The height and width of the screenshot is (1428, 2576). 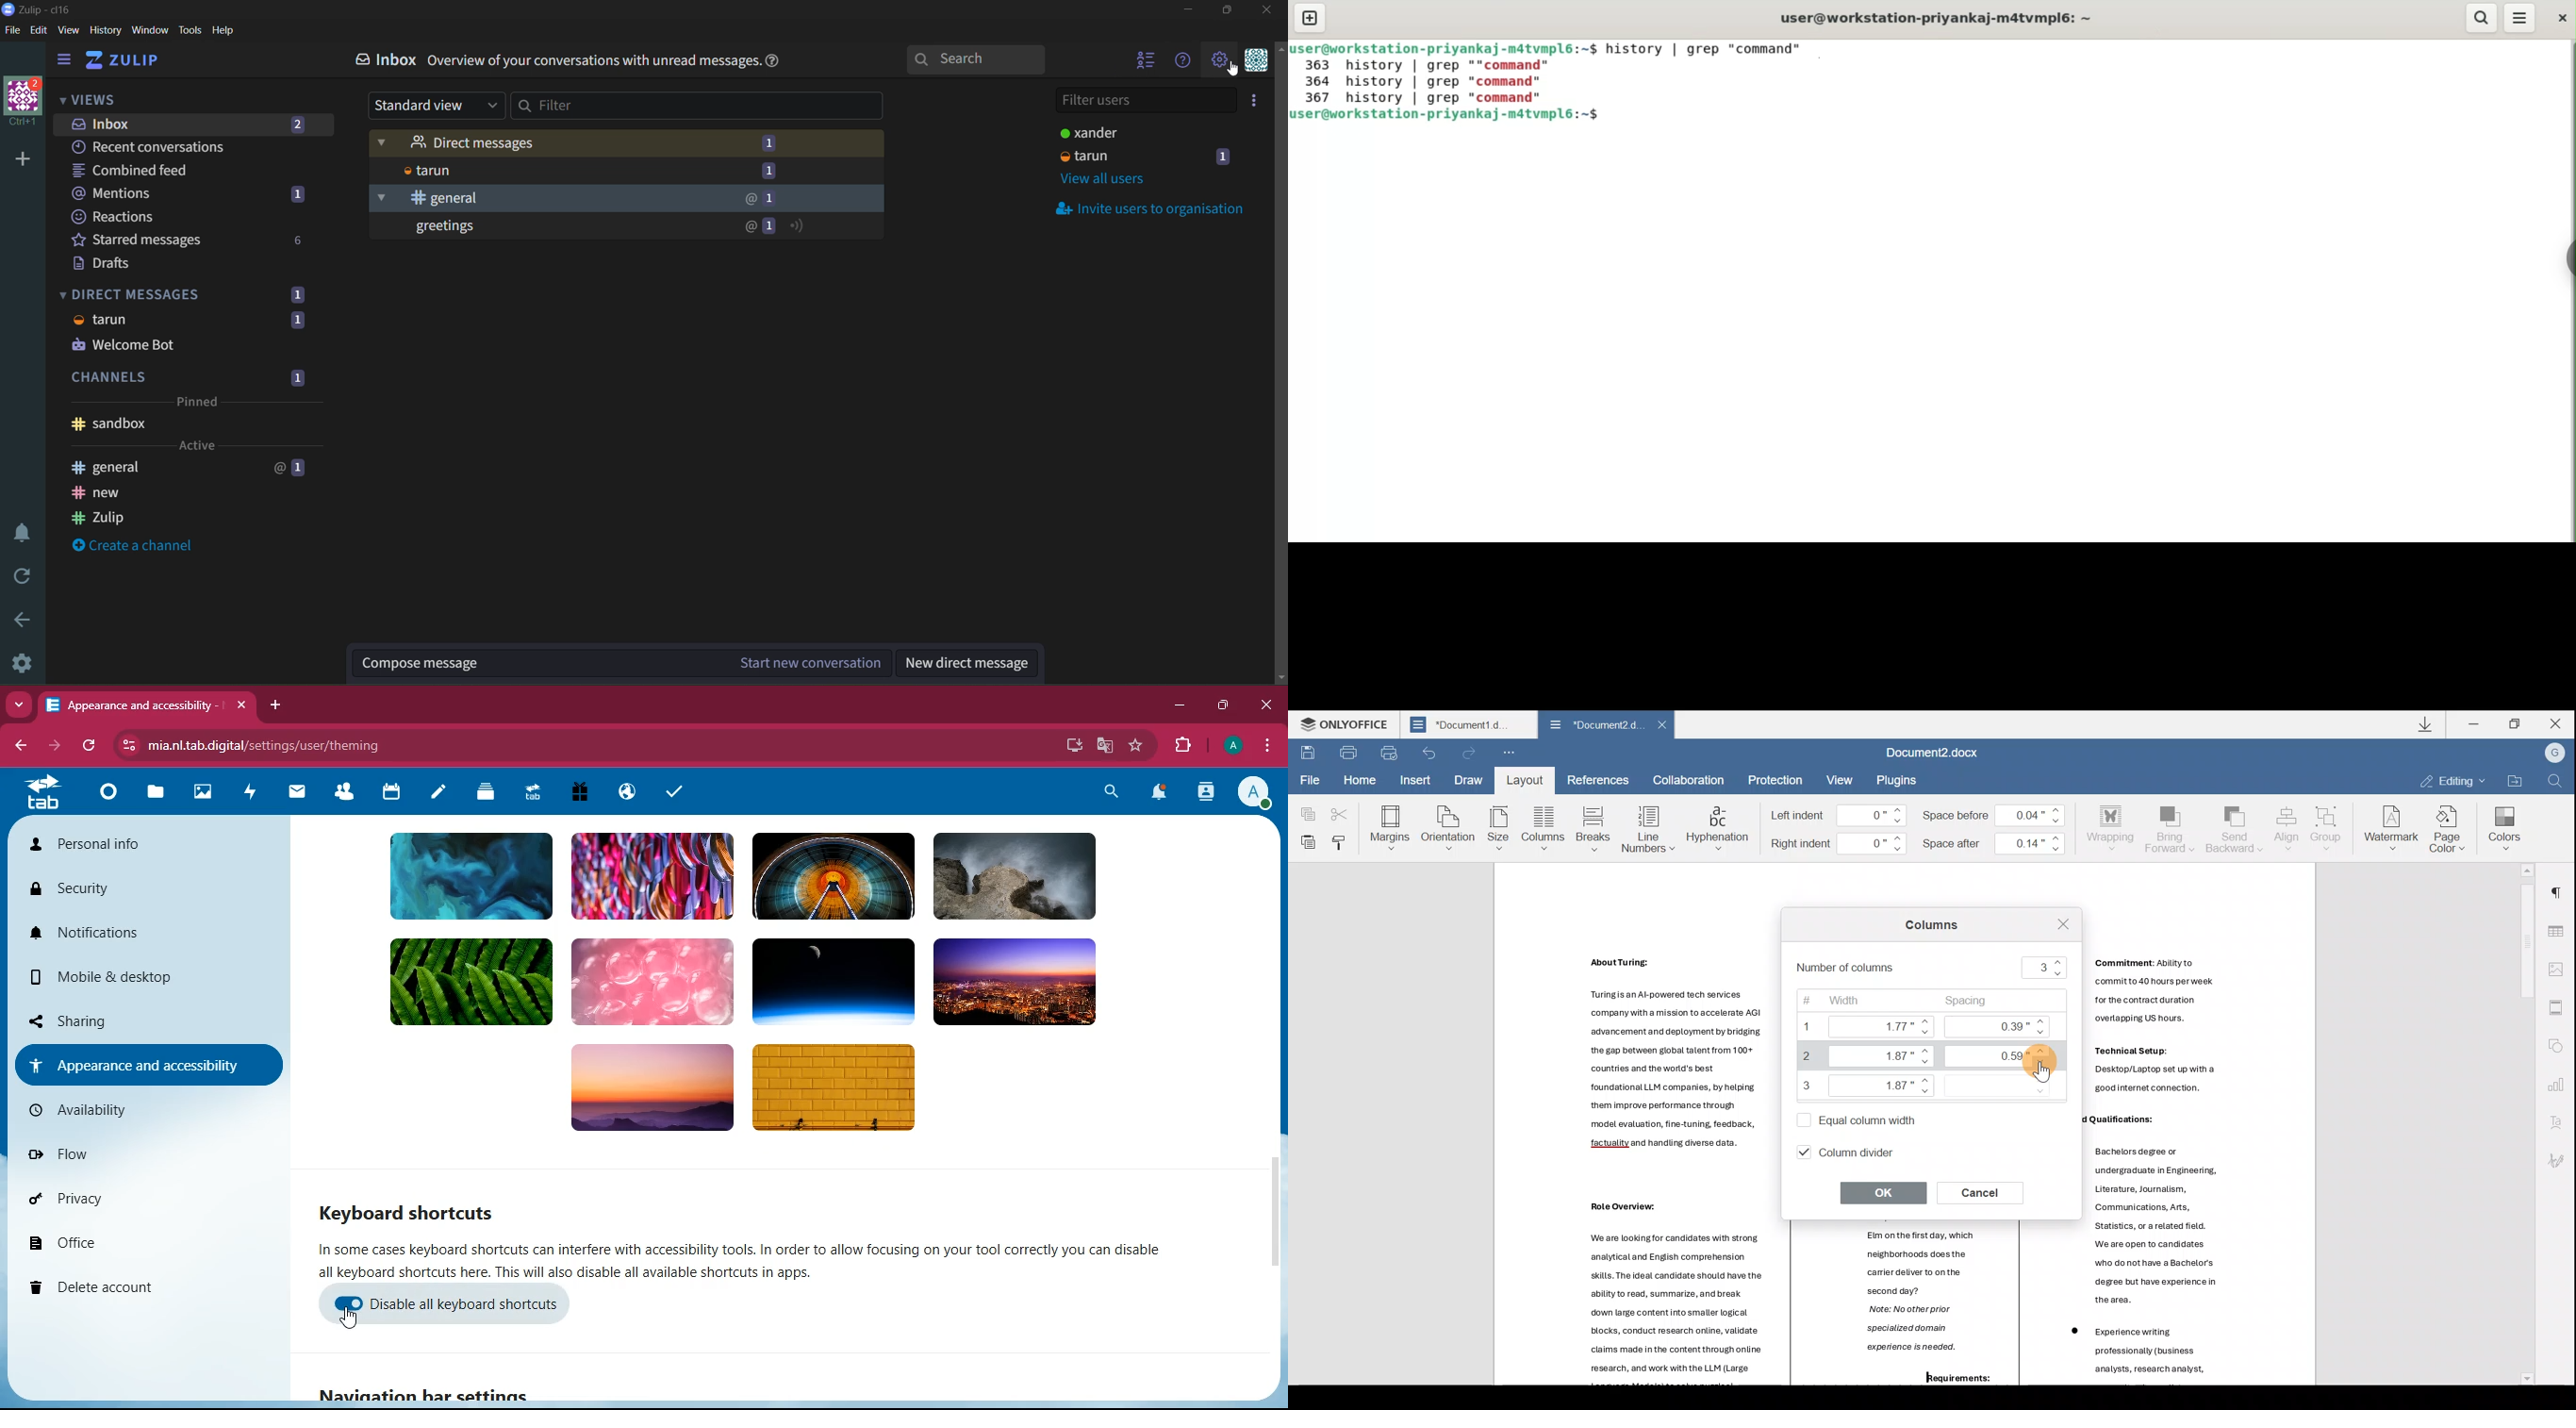 I want to click on cursor, so click(x=349, y=1321).